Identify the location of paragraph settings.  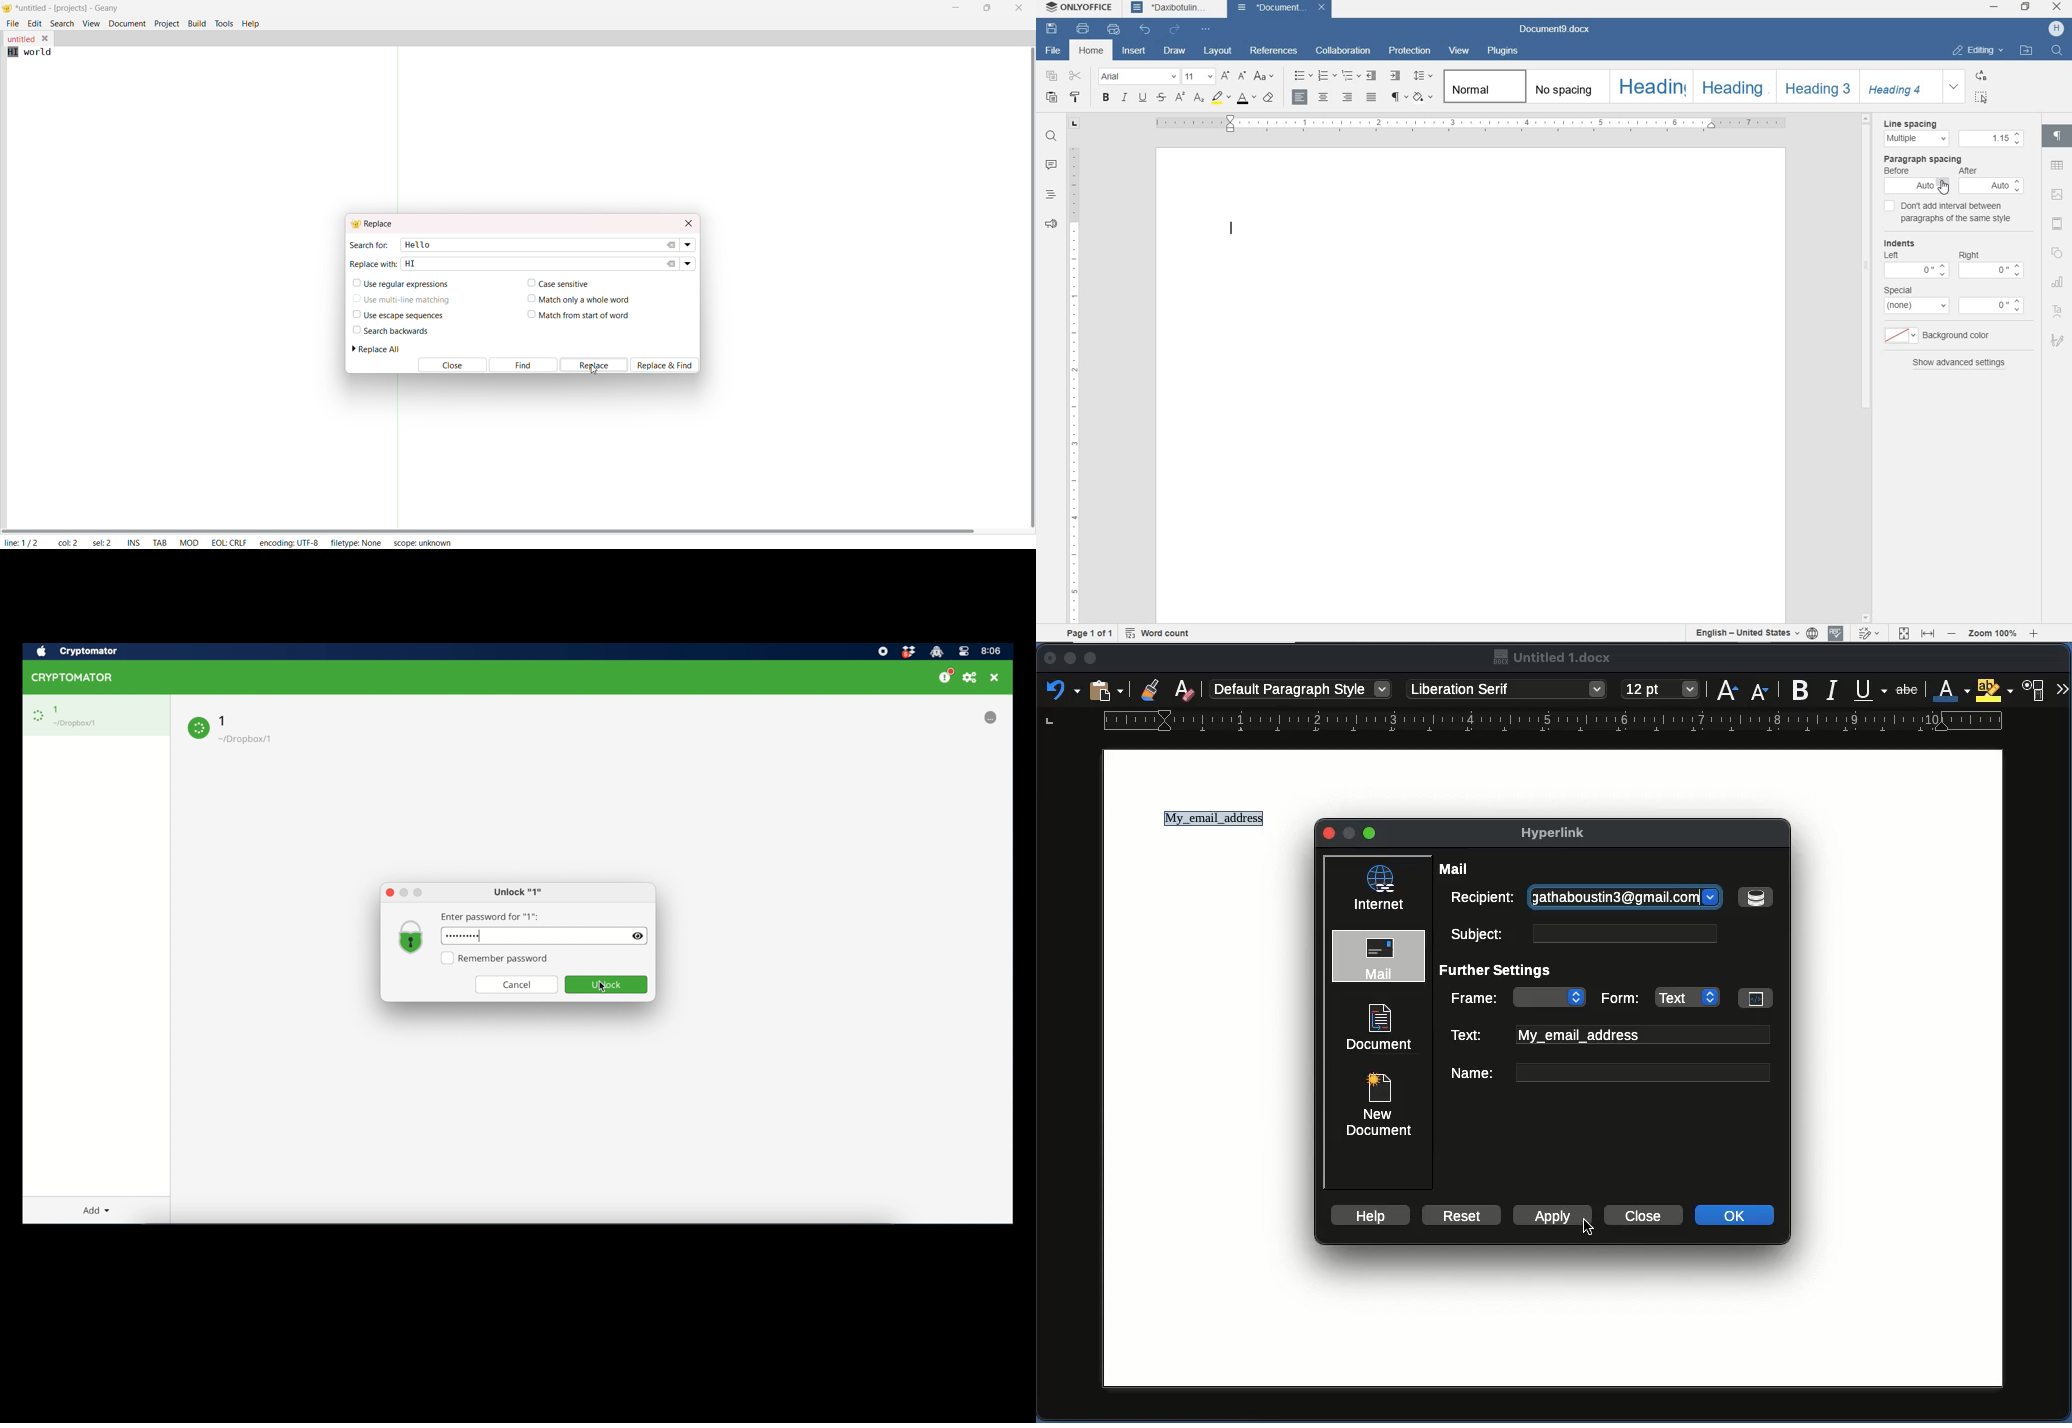
(2058, 139).